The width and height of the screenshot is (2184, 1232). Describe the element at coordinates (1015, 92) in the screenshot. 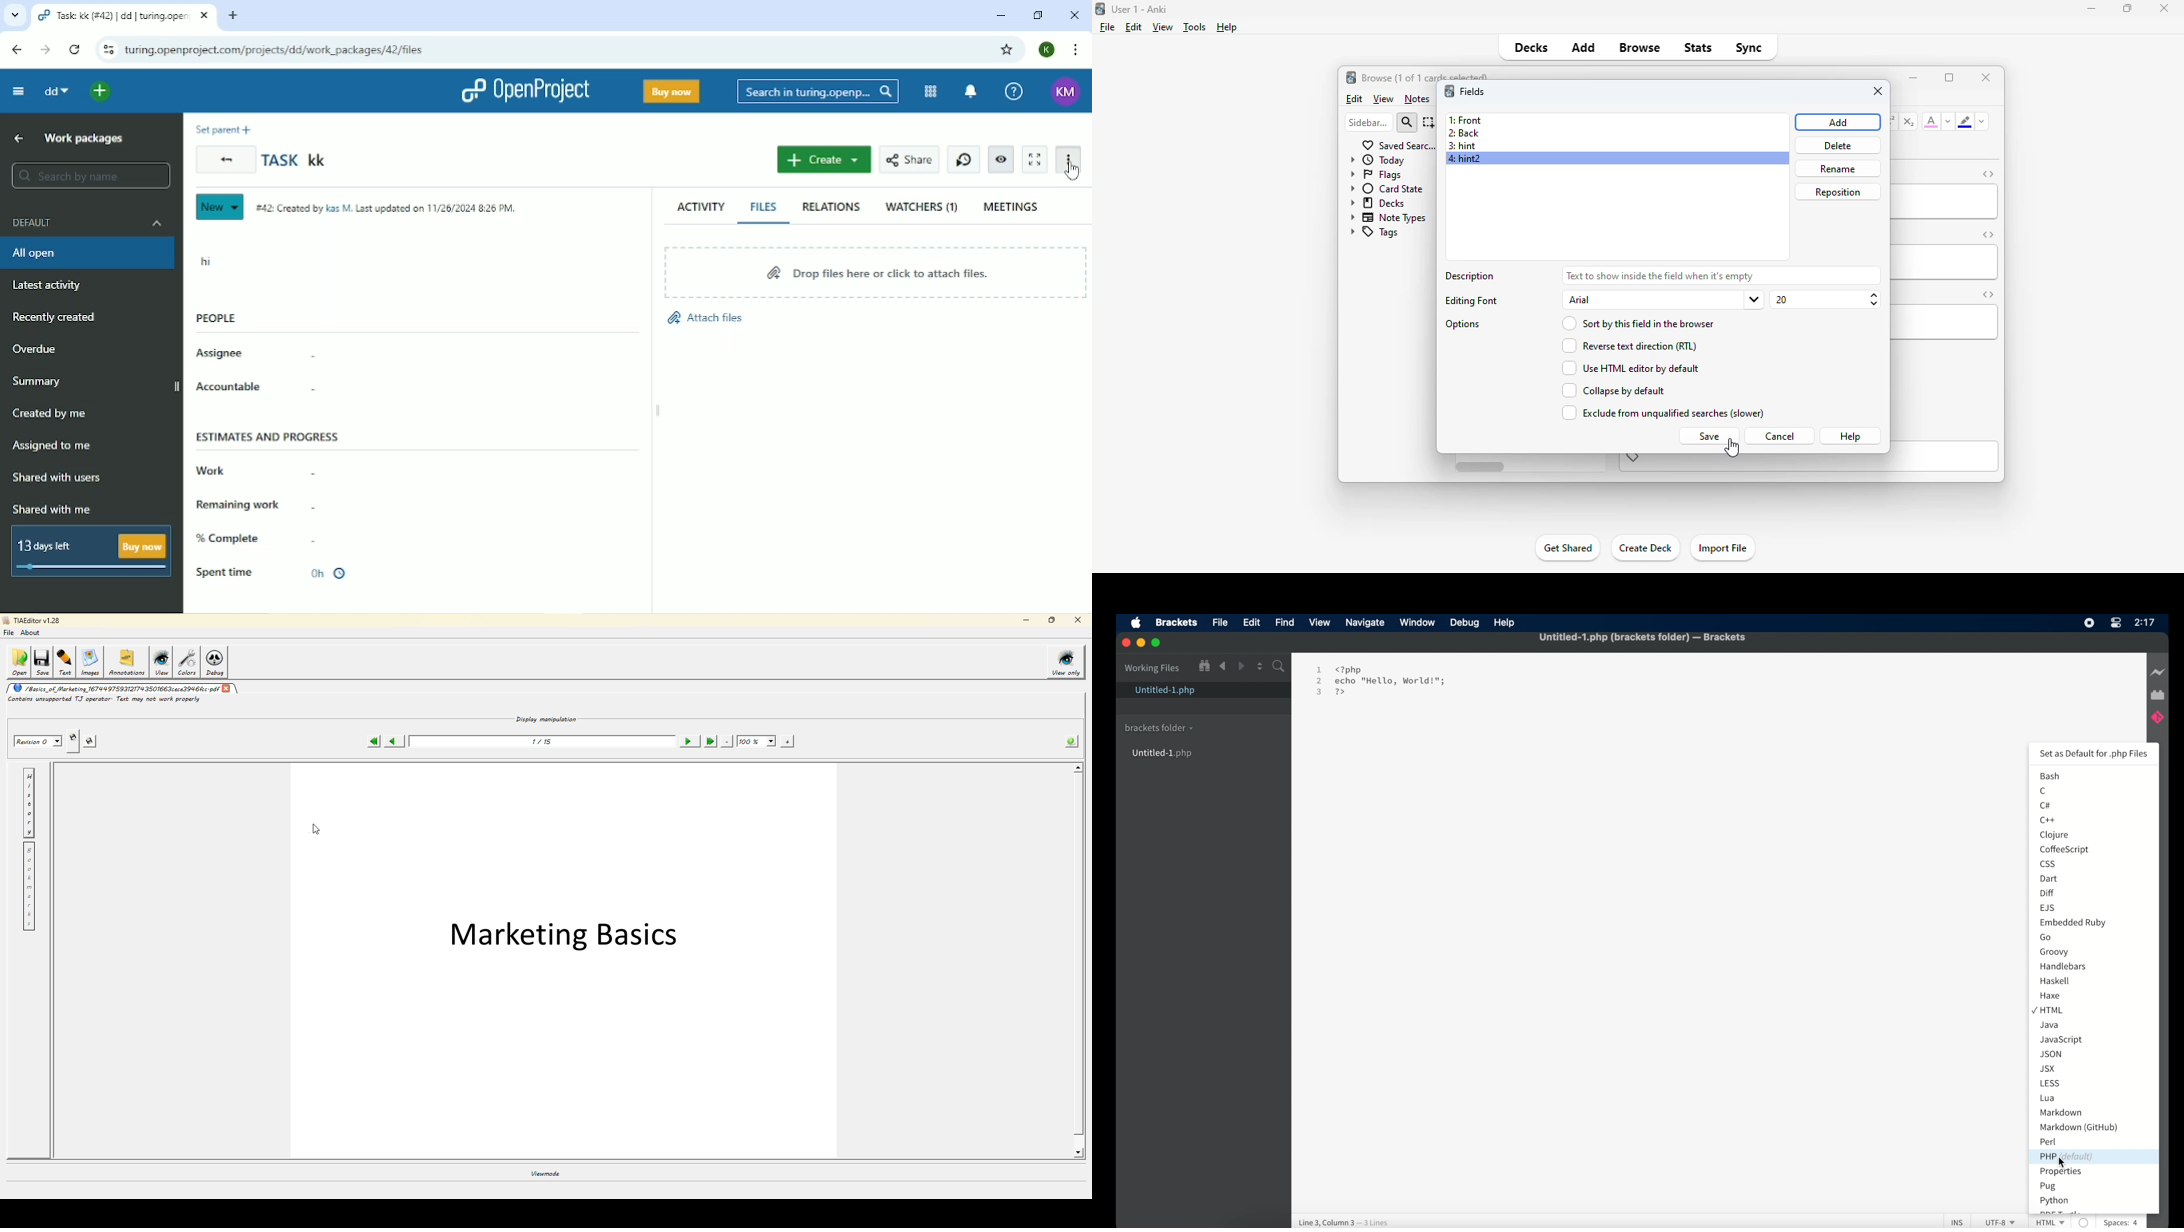

I see `Help` at that location.